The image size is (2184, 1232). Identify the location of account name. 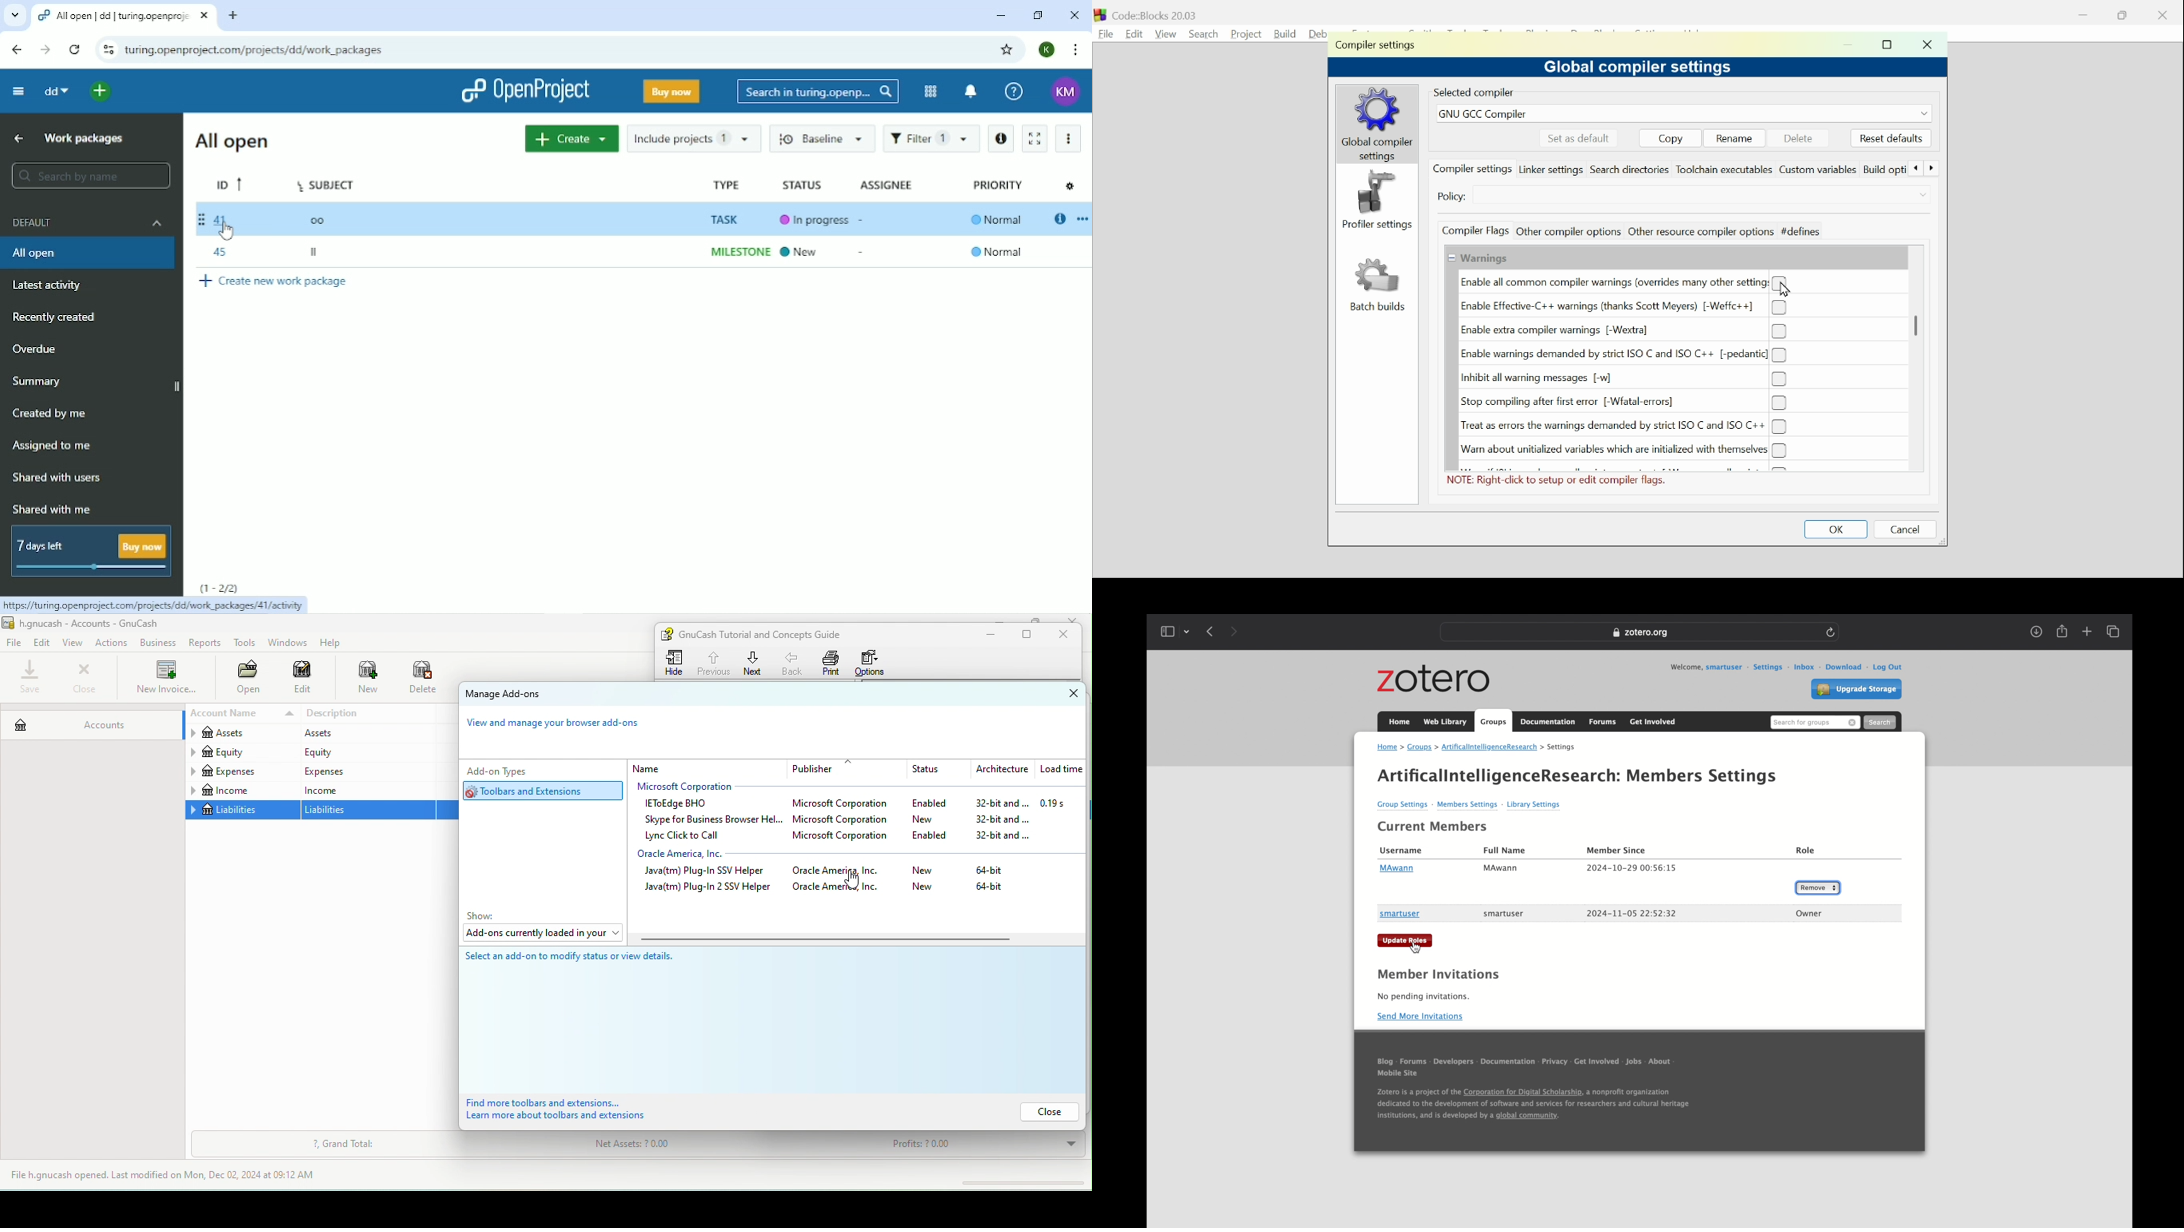
(240, 714).